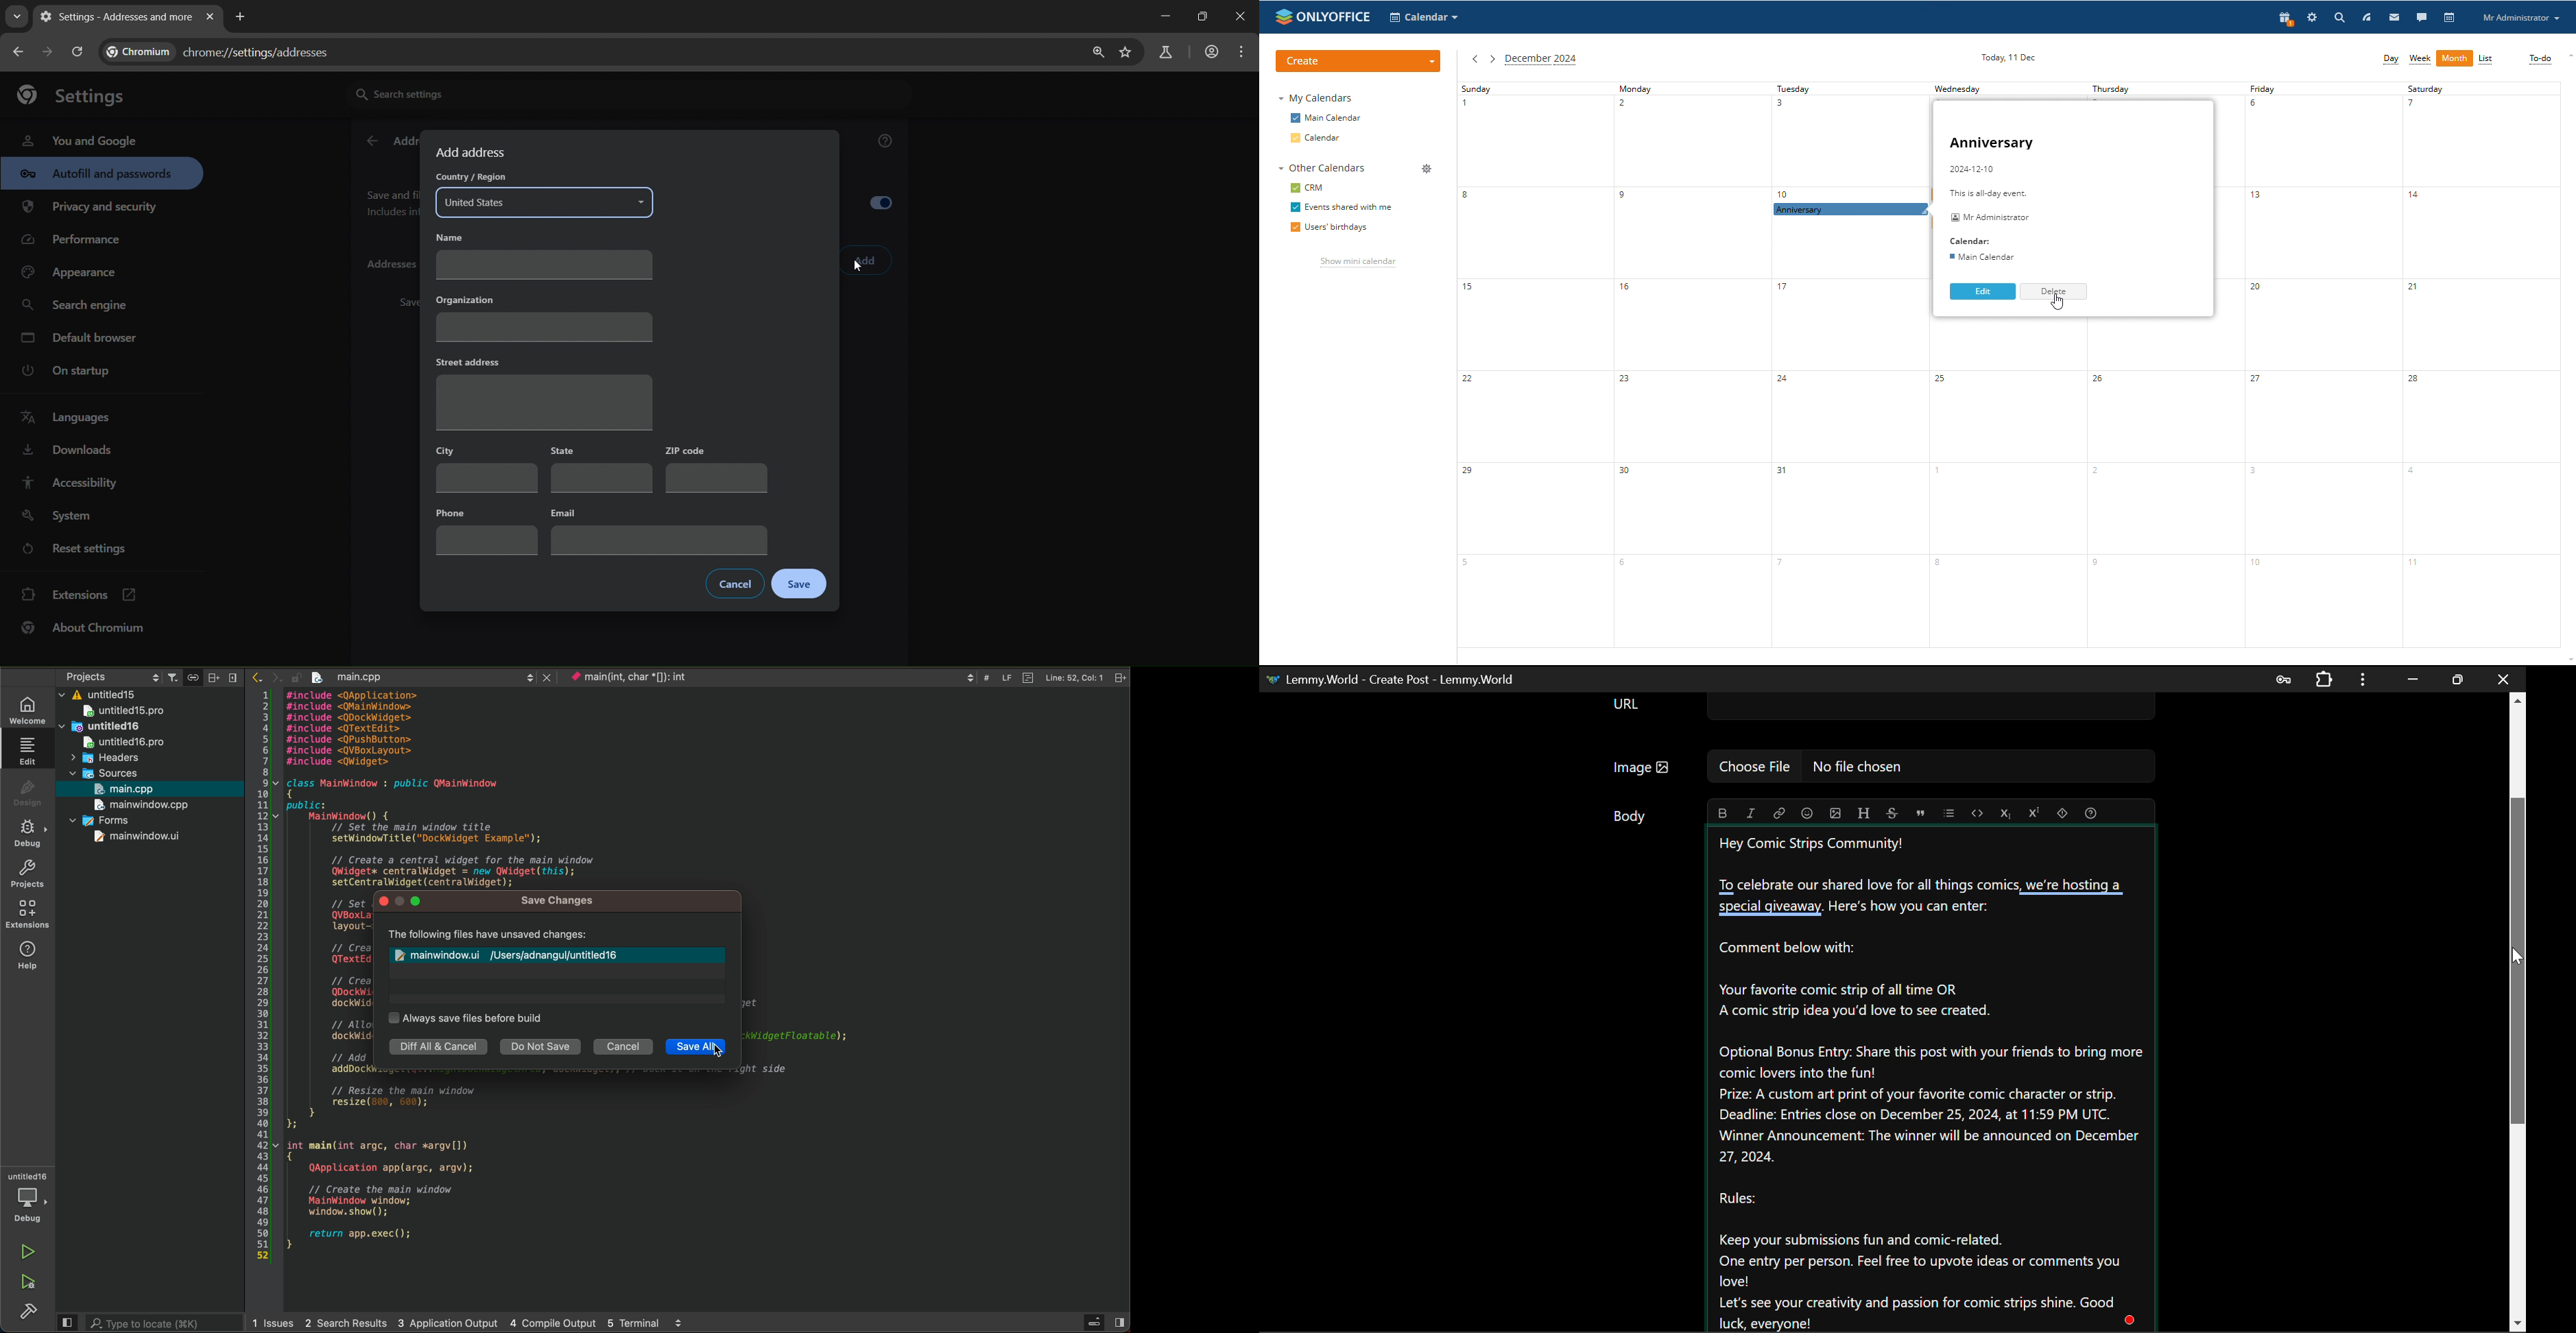  What do you see at coordinates (488, 530) in the screenshot?
I see `phone` at bounding box center [488, 530].